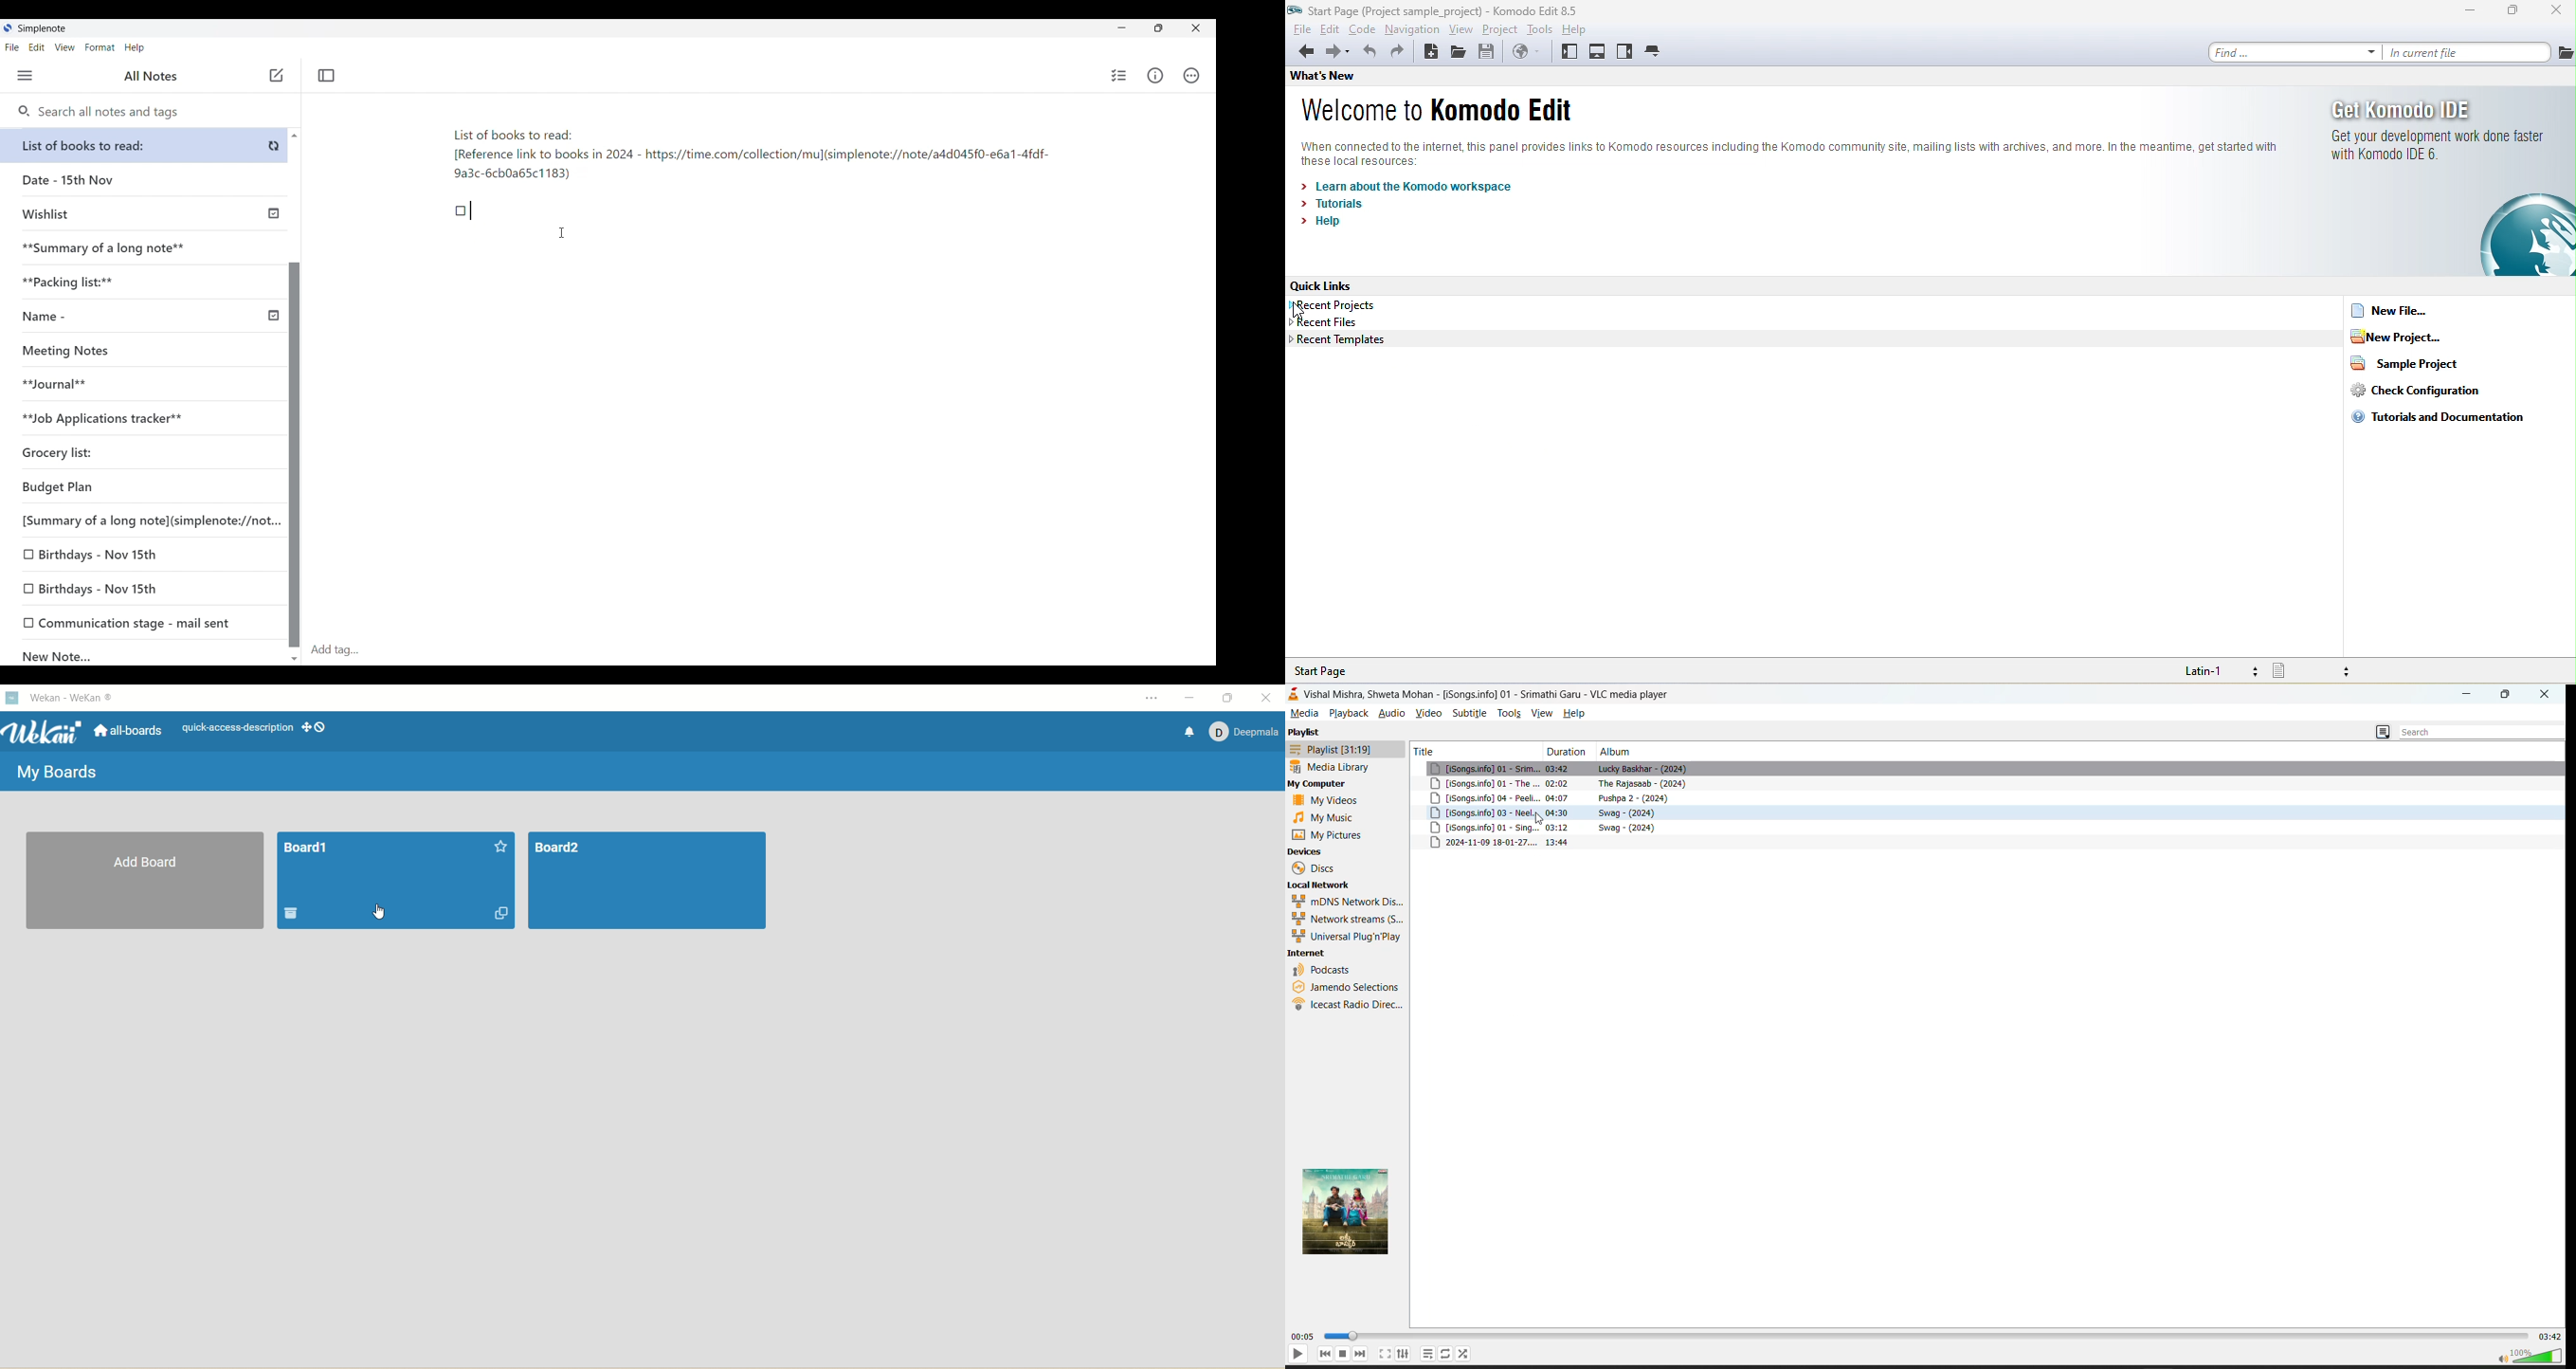 Image resolution: width=2576 pixels, height=1372 pixels. Describe the element at coordinates (140, 385) in the screenshot. I see `**Journal**` at that location.